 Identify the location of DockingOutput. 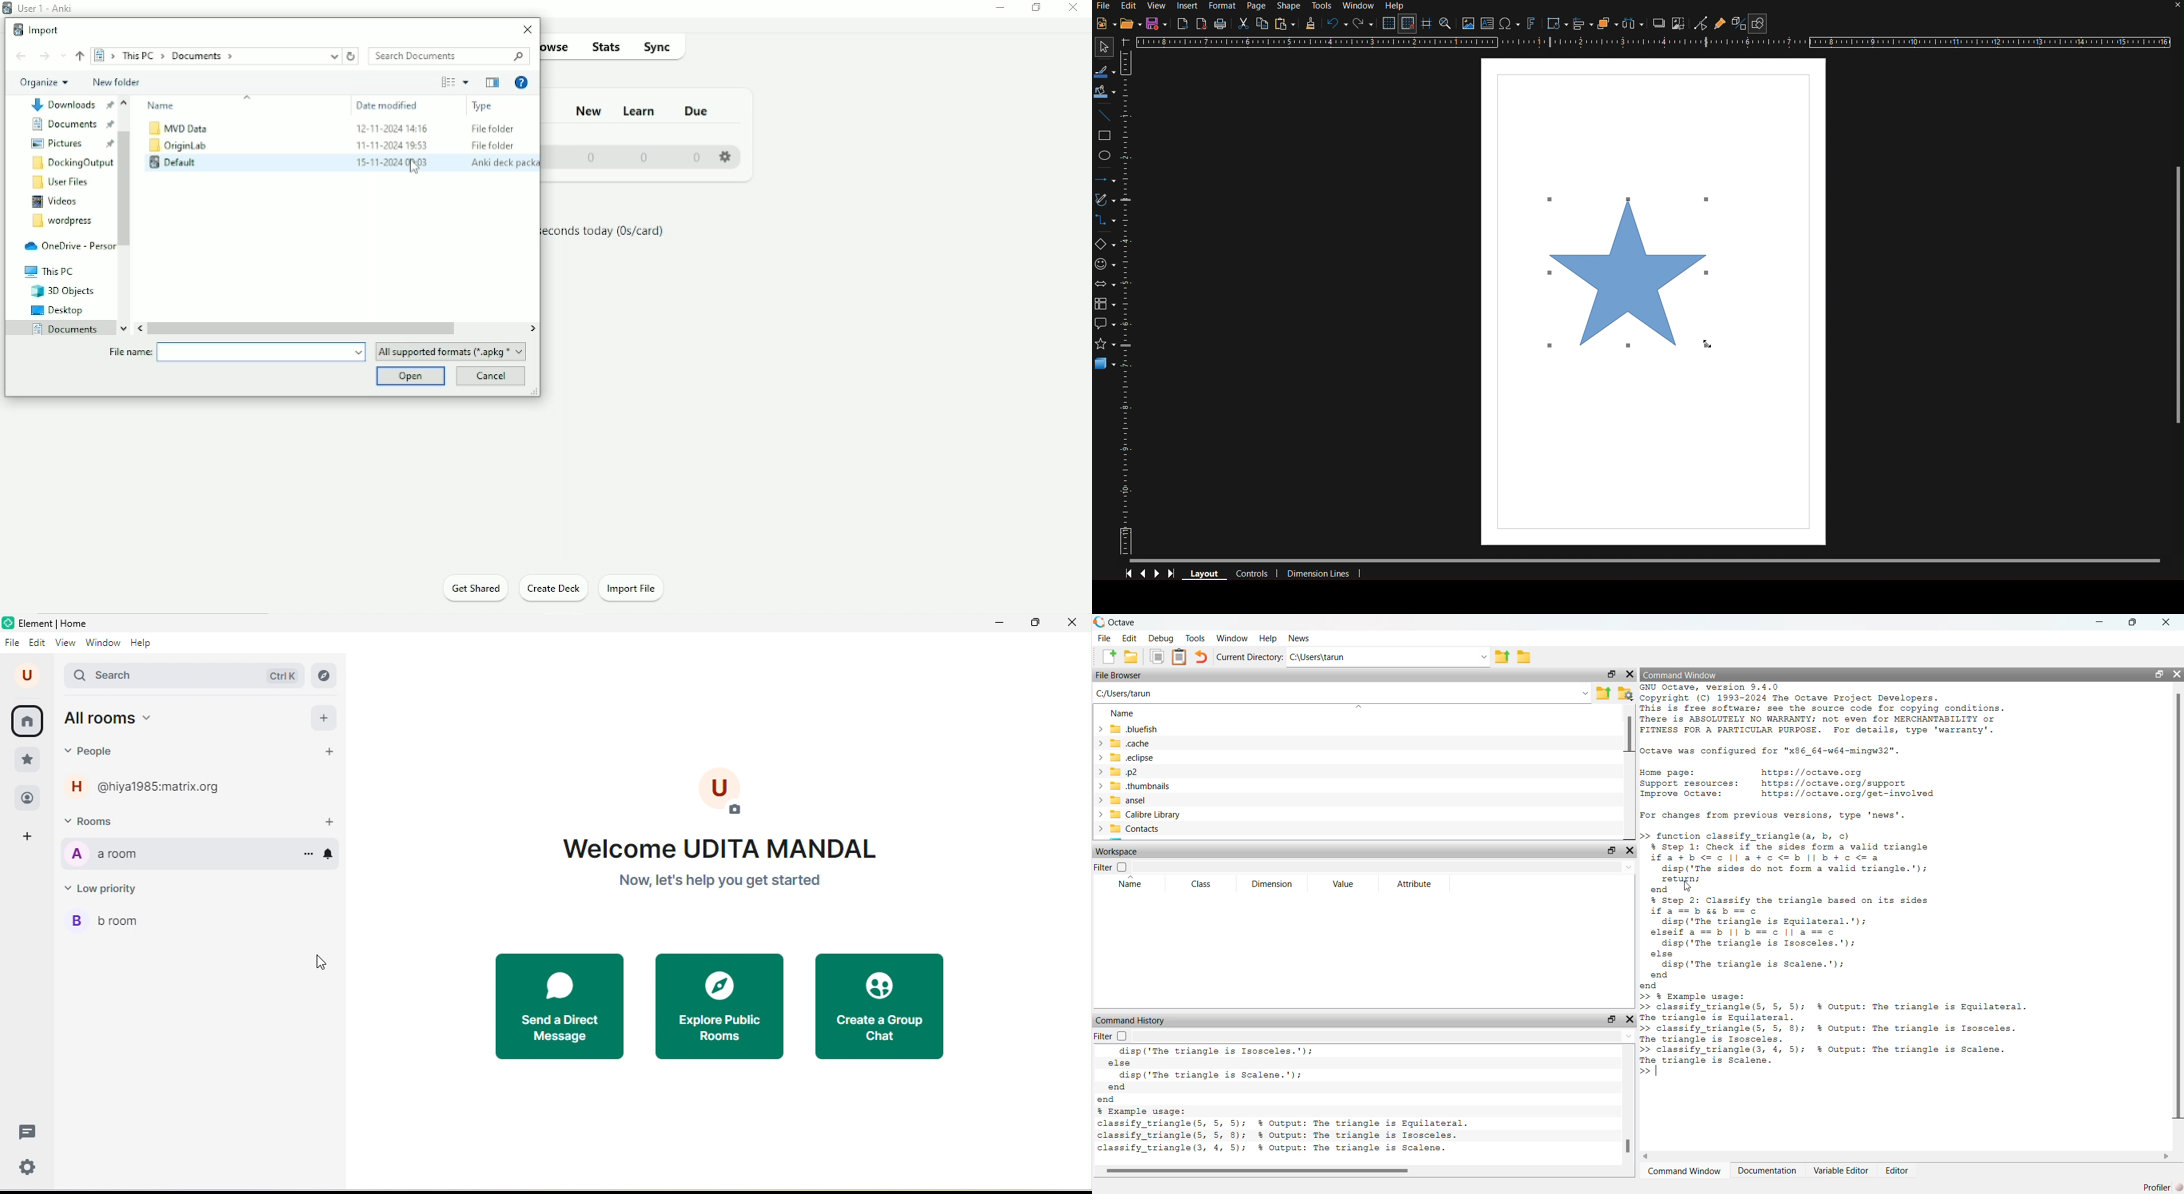
(72, 163).